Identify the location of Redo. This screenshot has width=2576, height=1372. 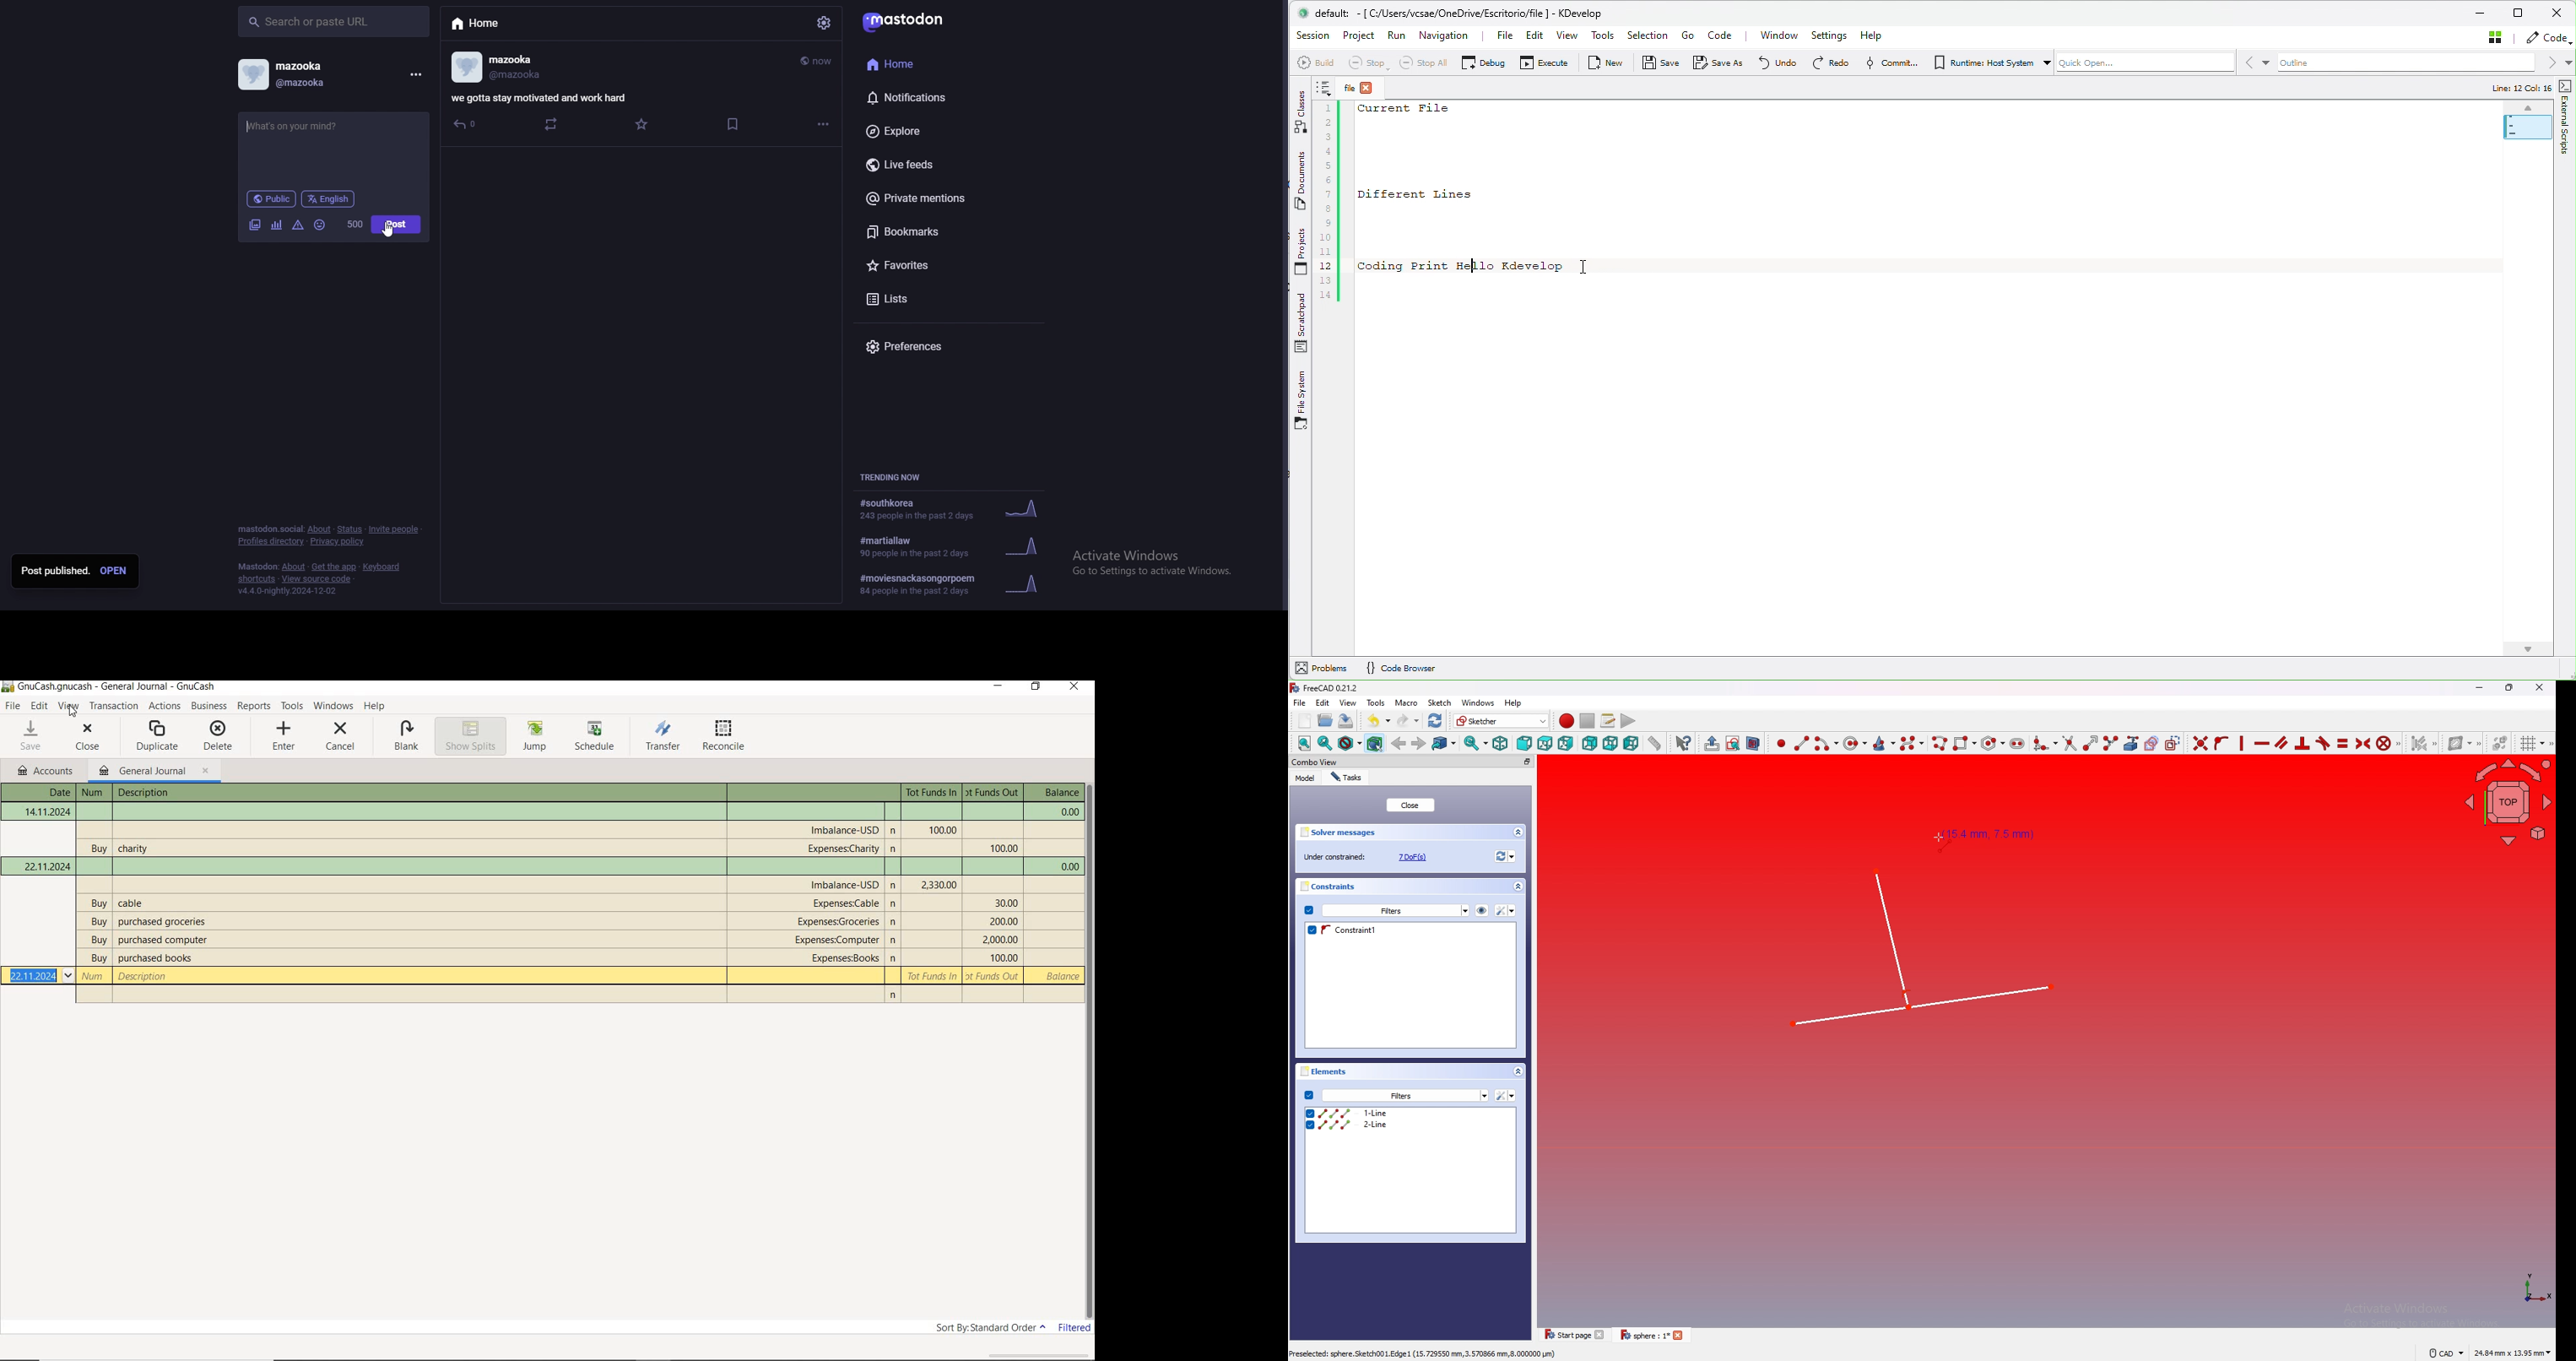
(1407, 719).